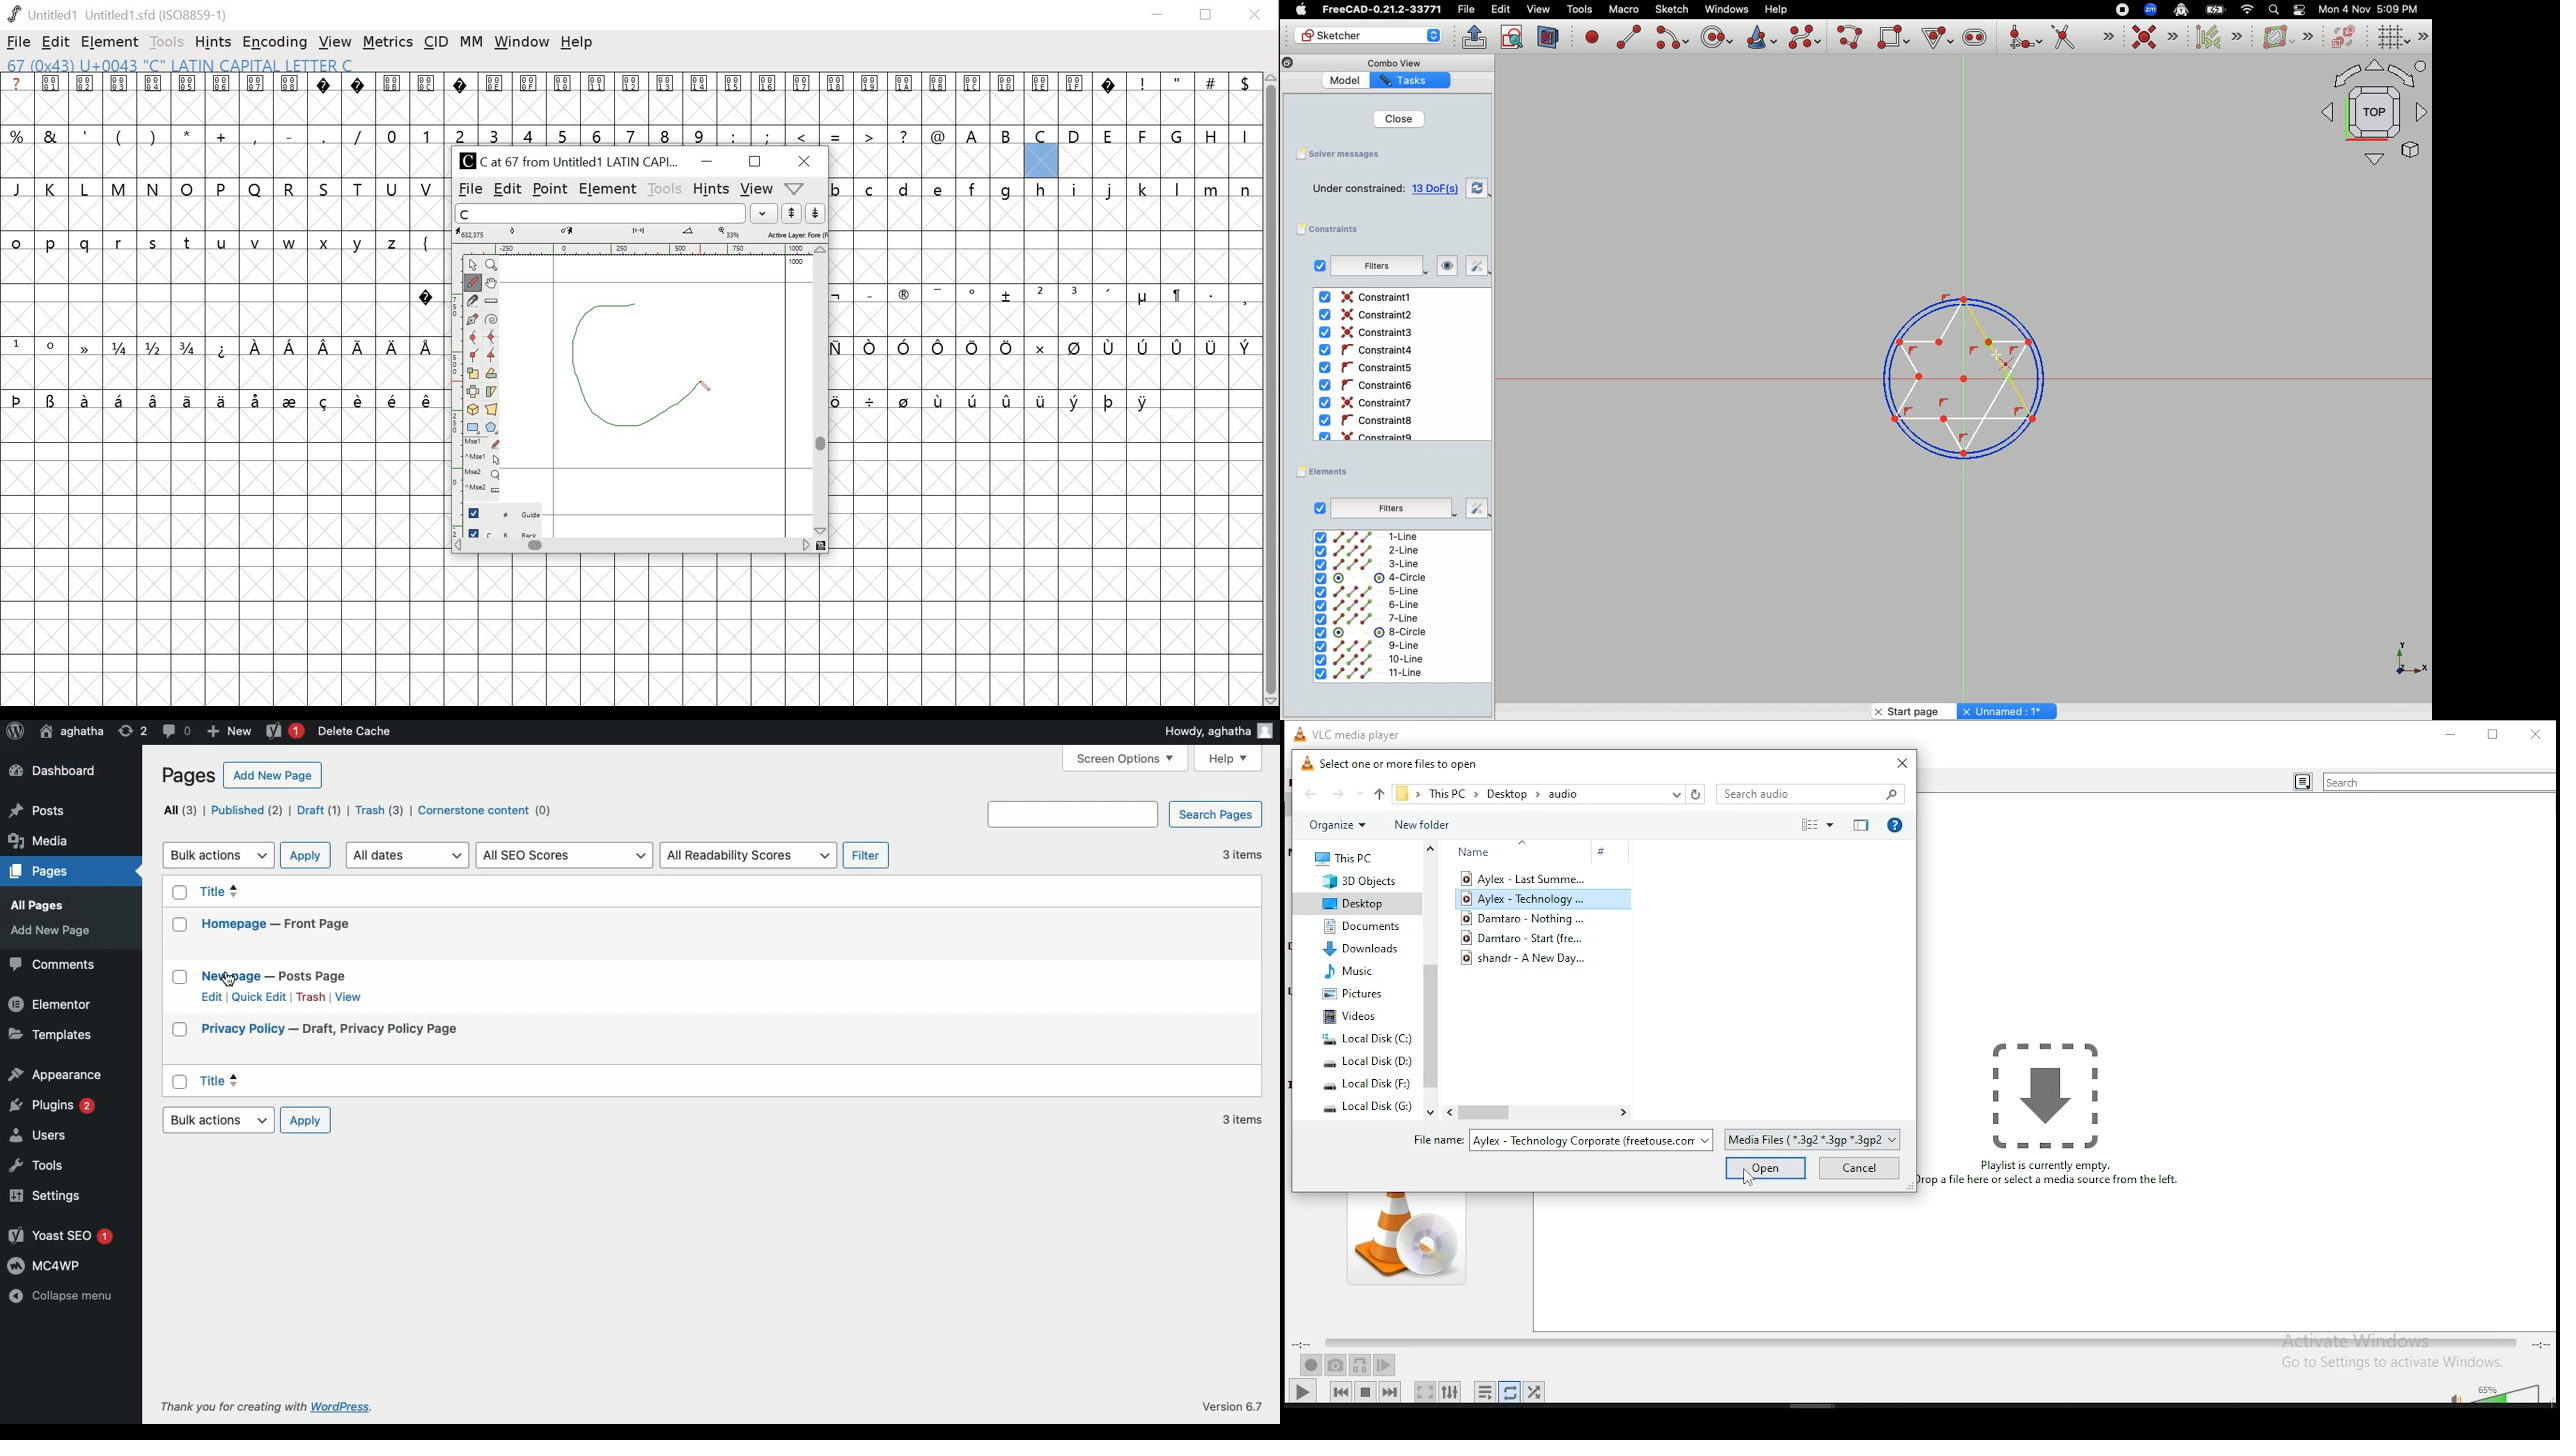  Describe the element at coordinates (577, 43) in the screenshot. I see `help` at that location.